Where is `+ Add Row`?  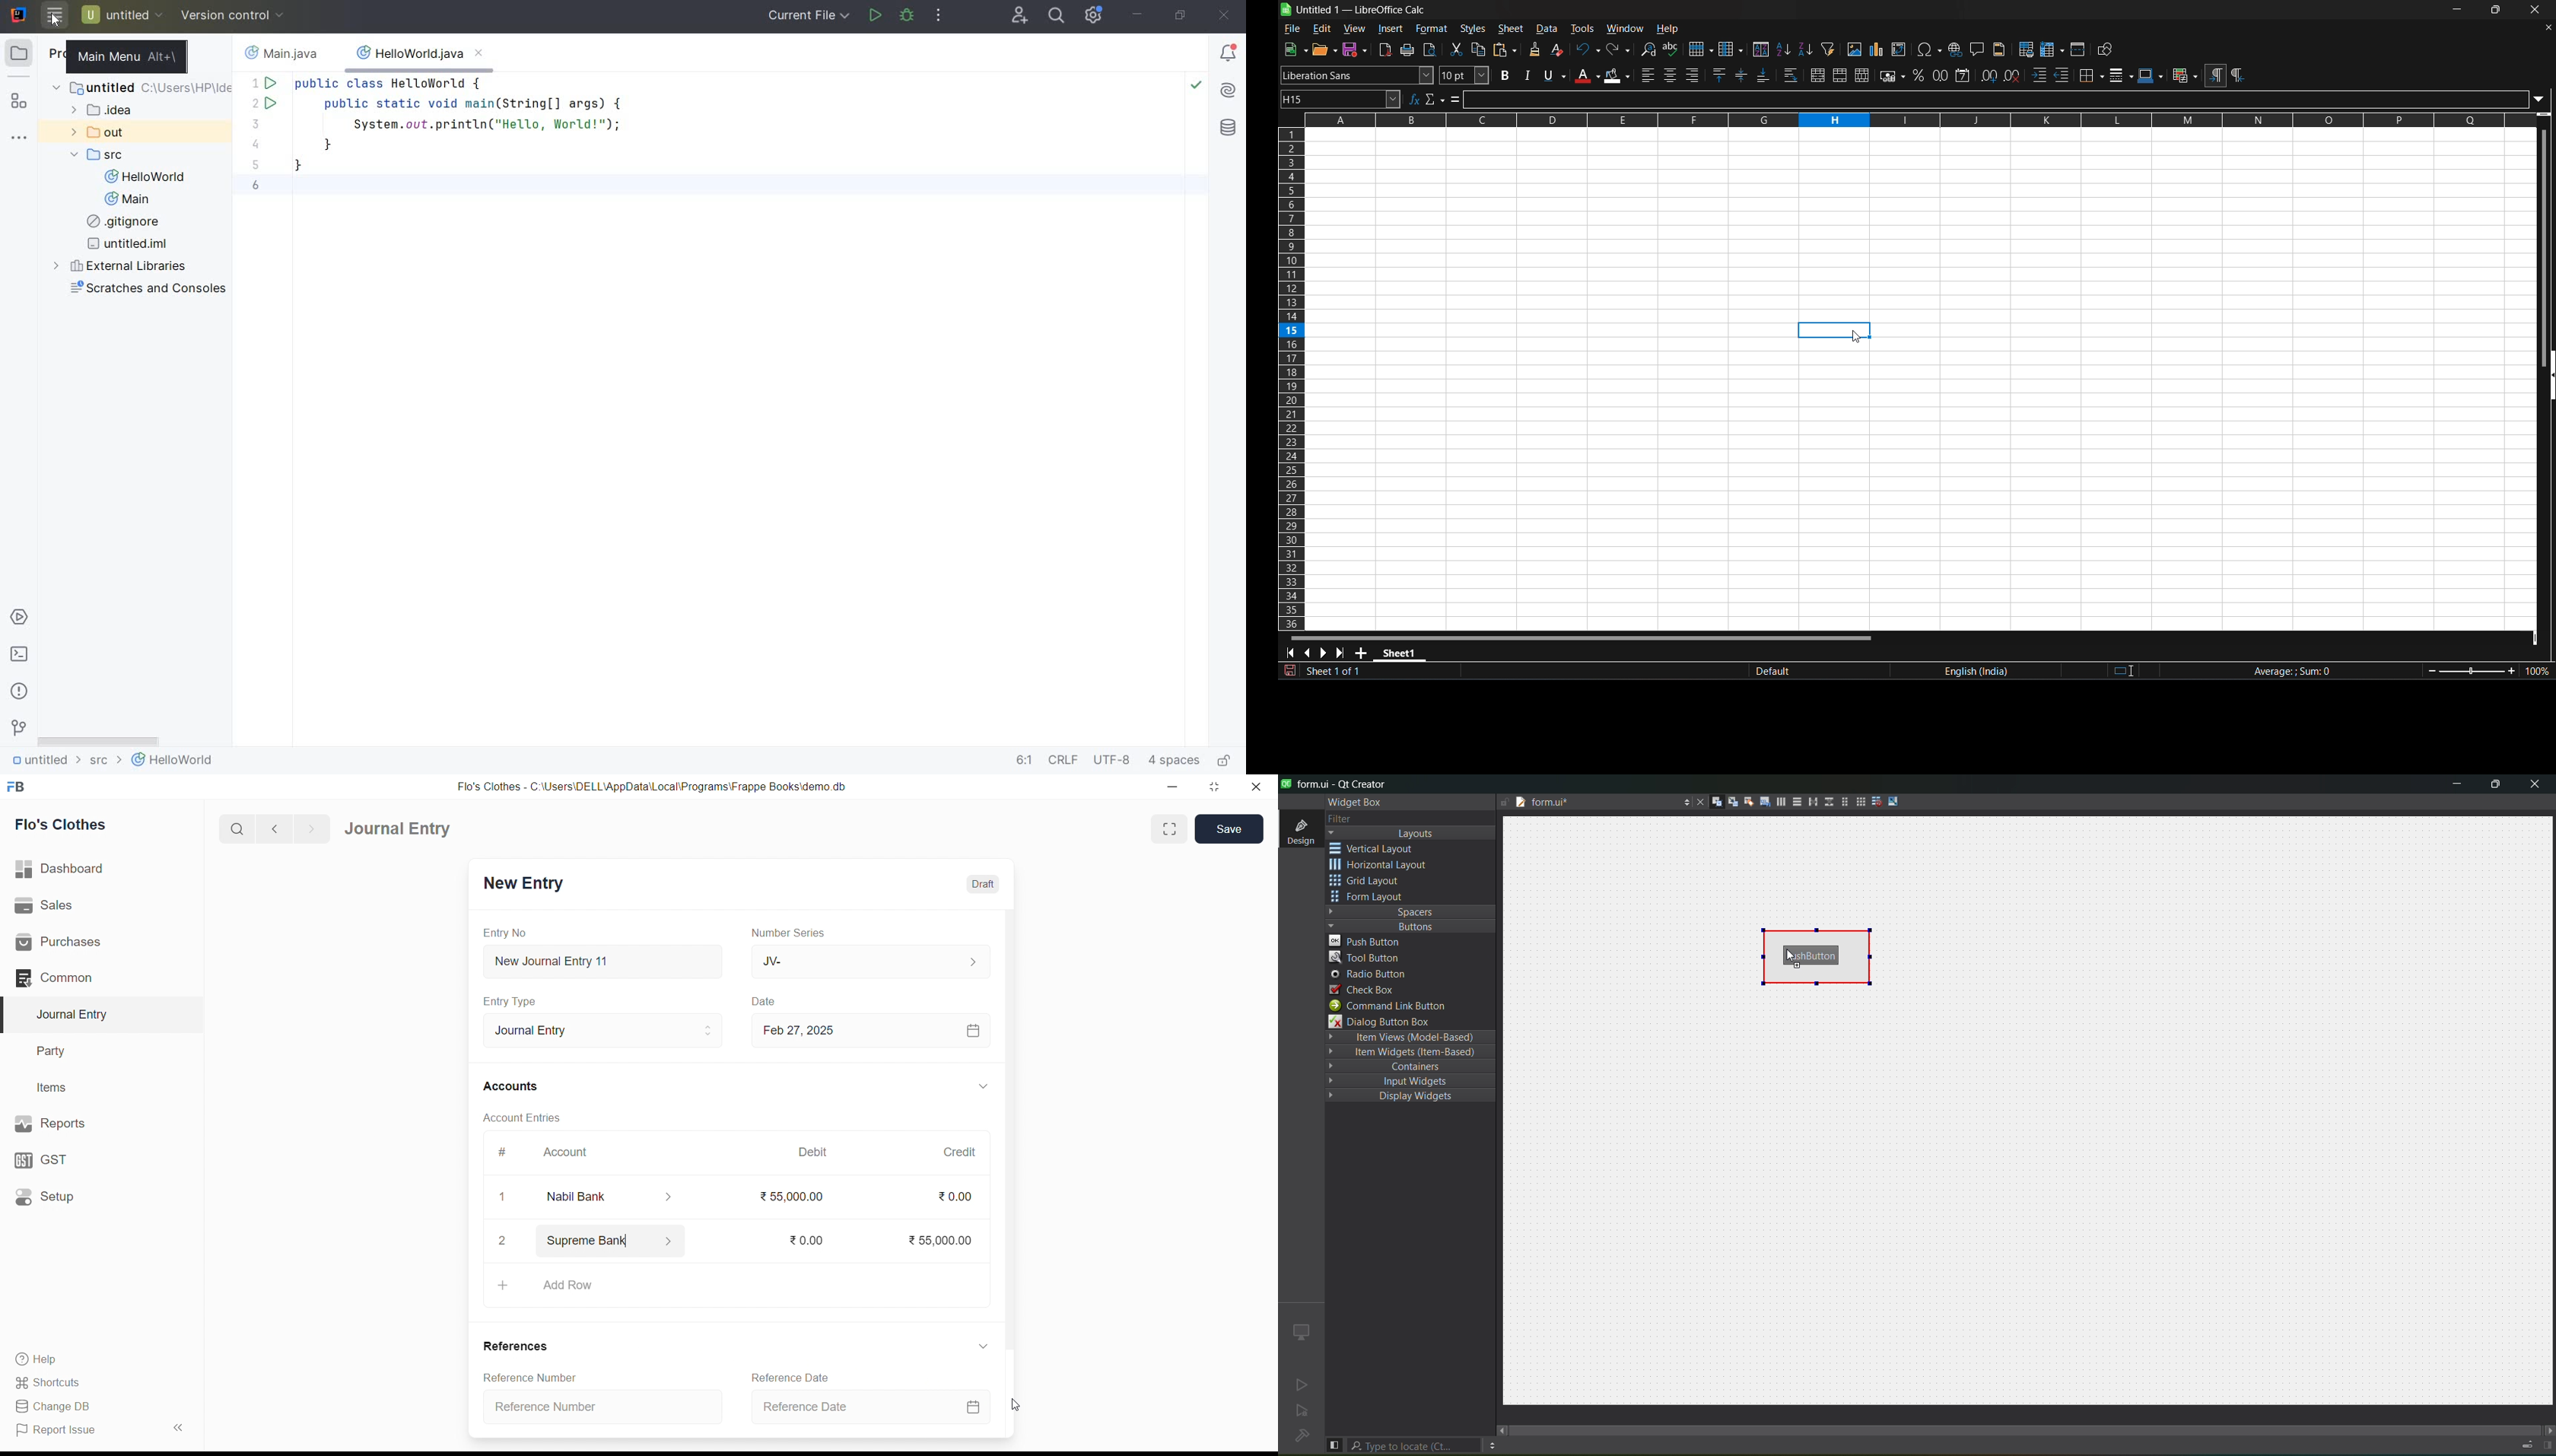 + Add Row is located at coordinates (736, 1285).